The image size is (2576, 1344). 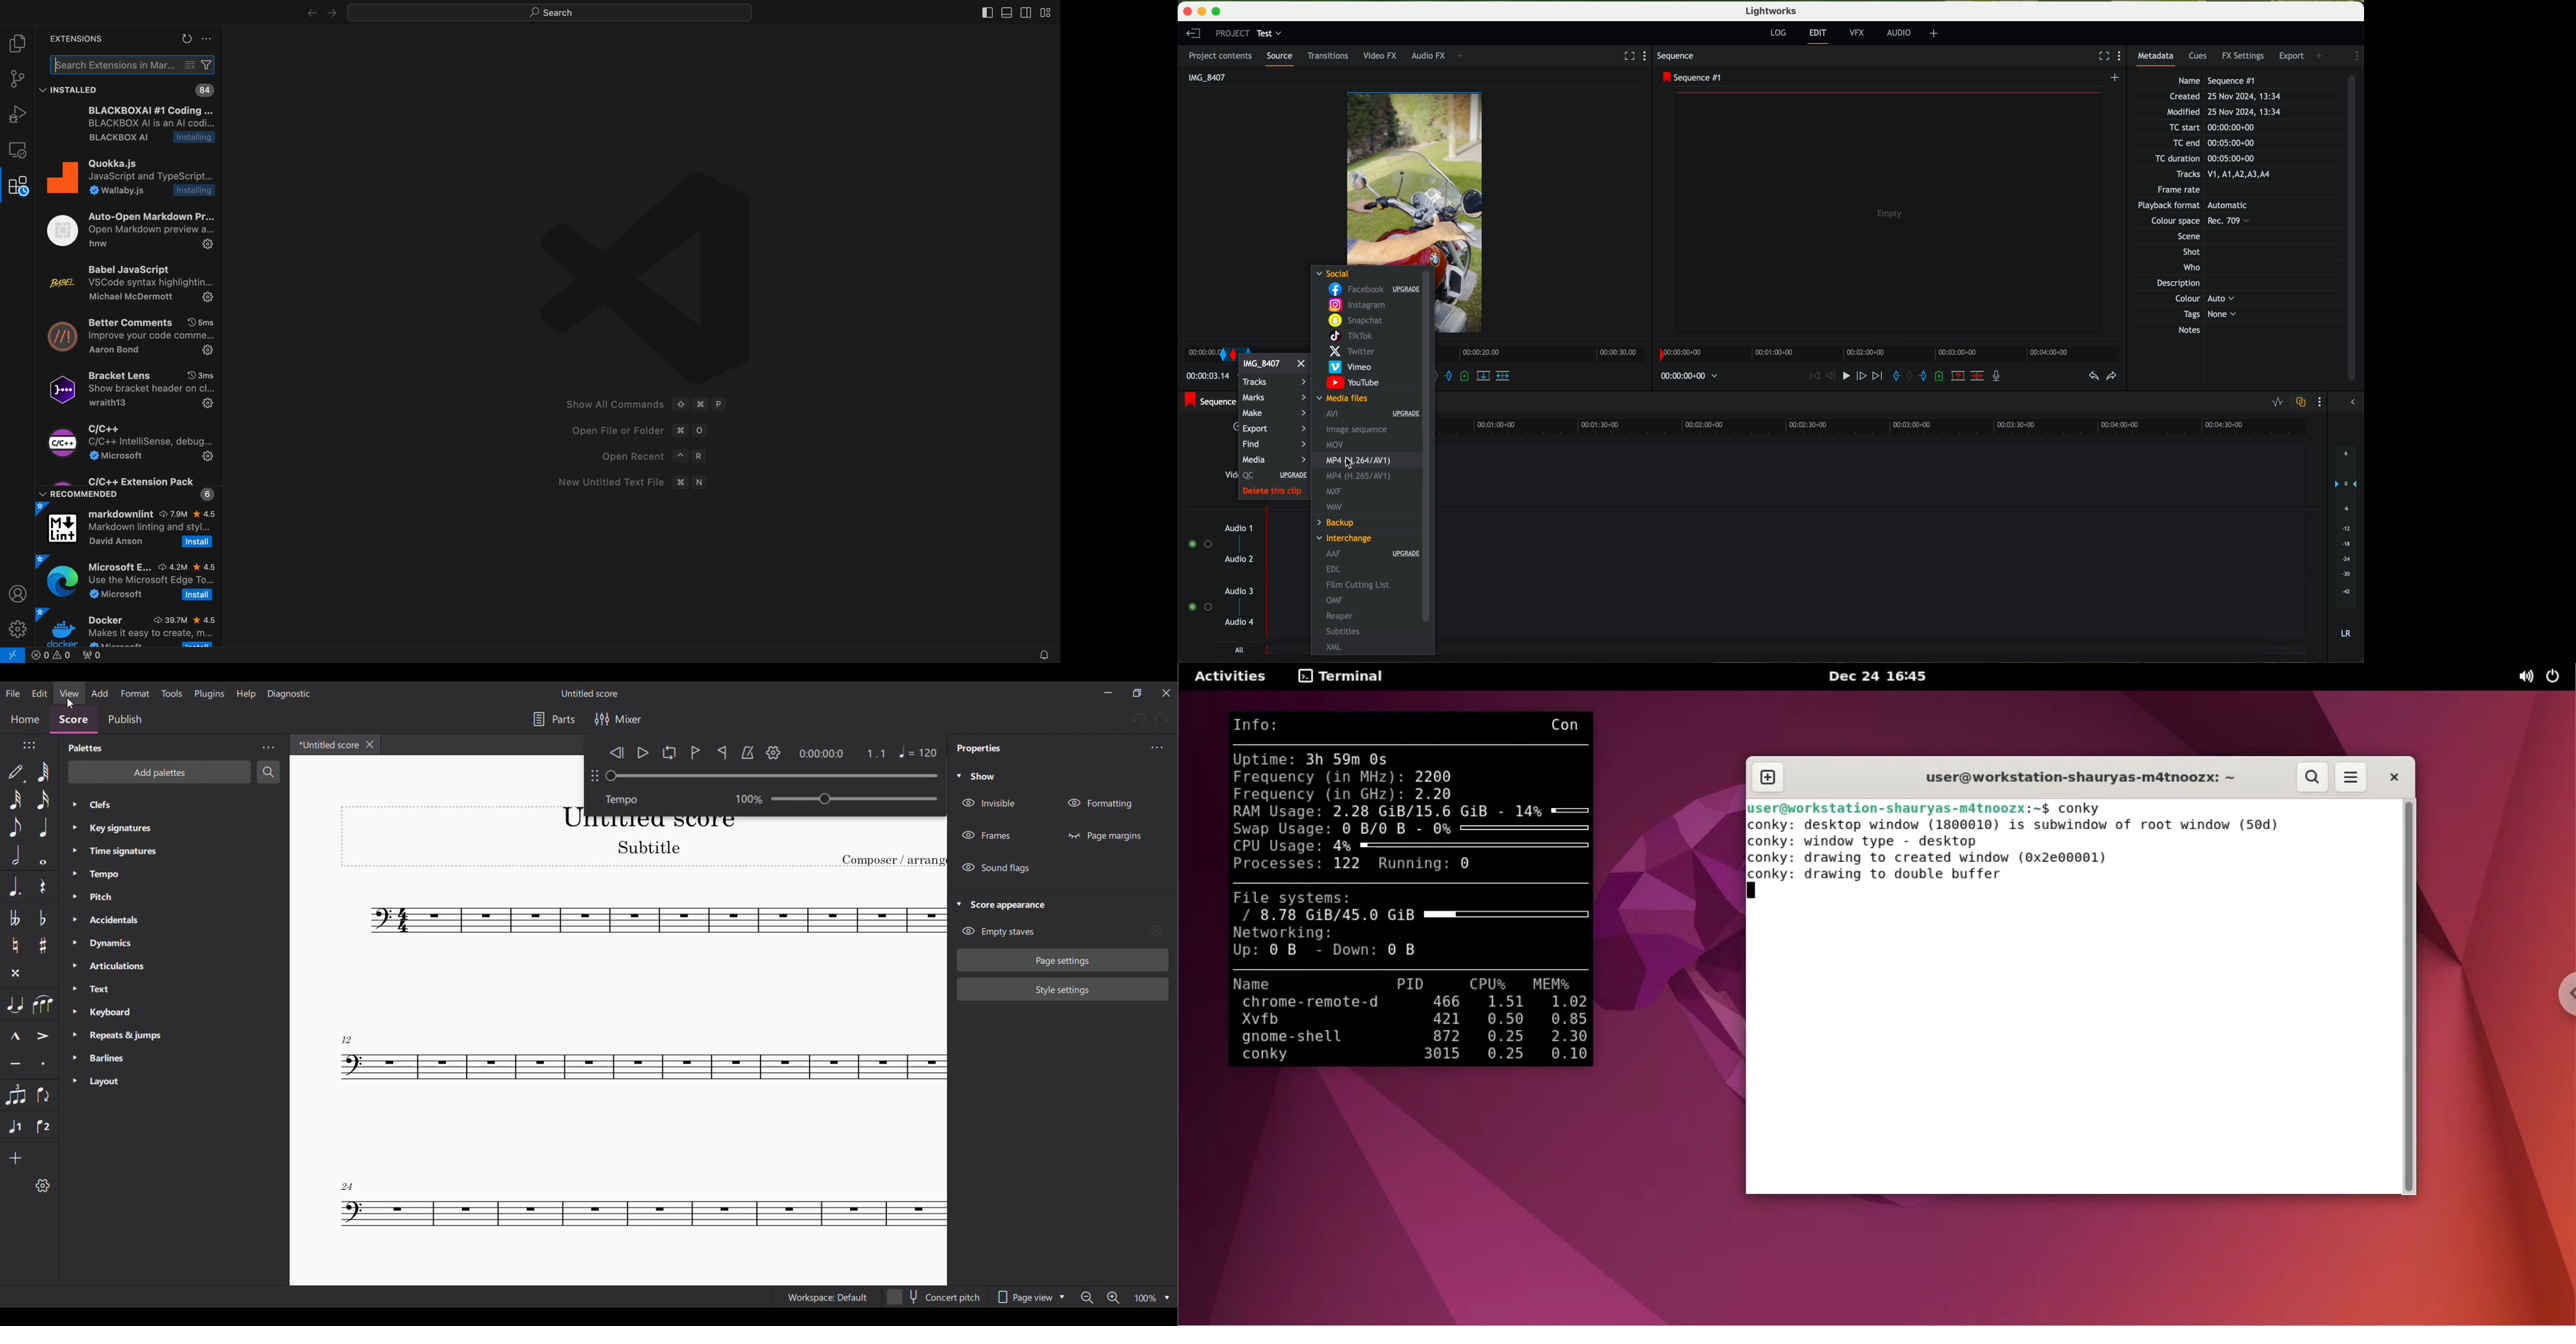 I want to click on Facebook, so click(x=1372, y=290).